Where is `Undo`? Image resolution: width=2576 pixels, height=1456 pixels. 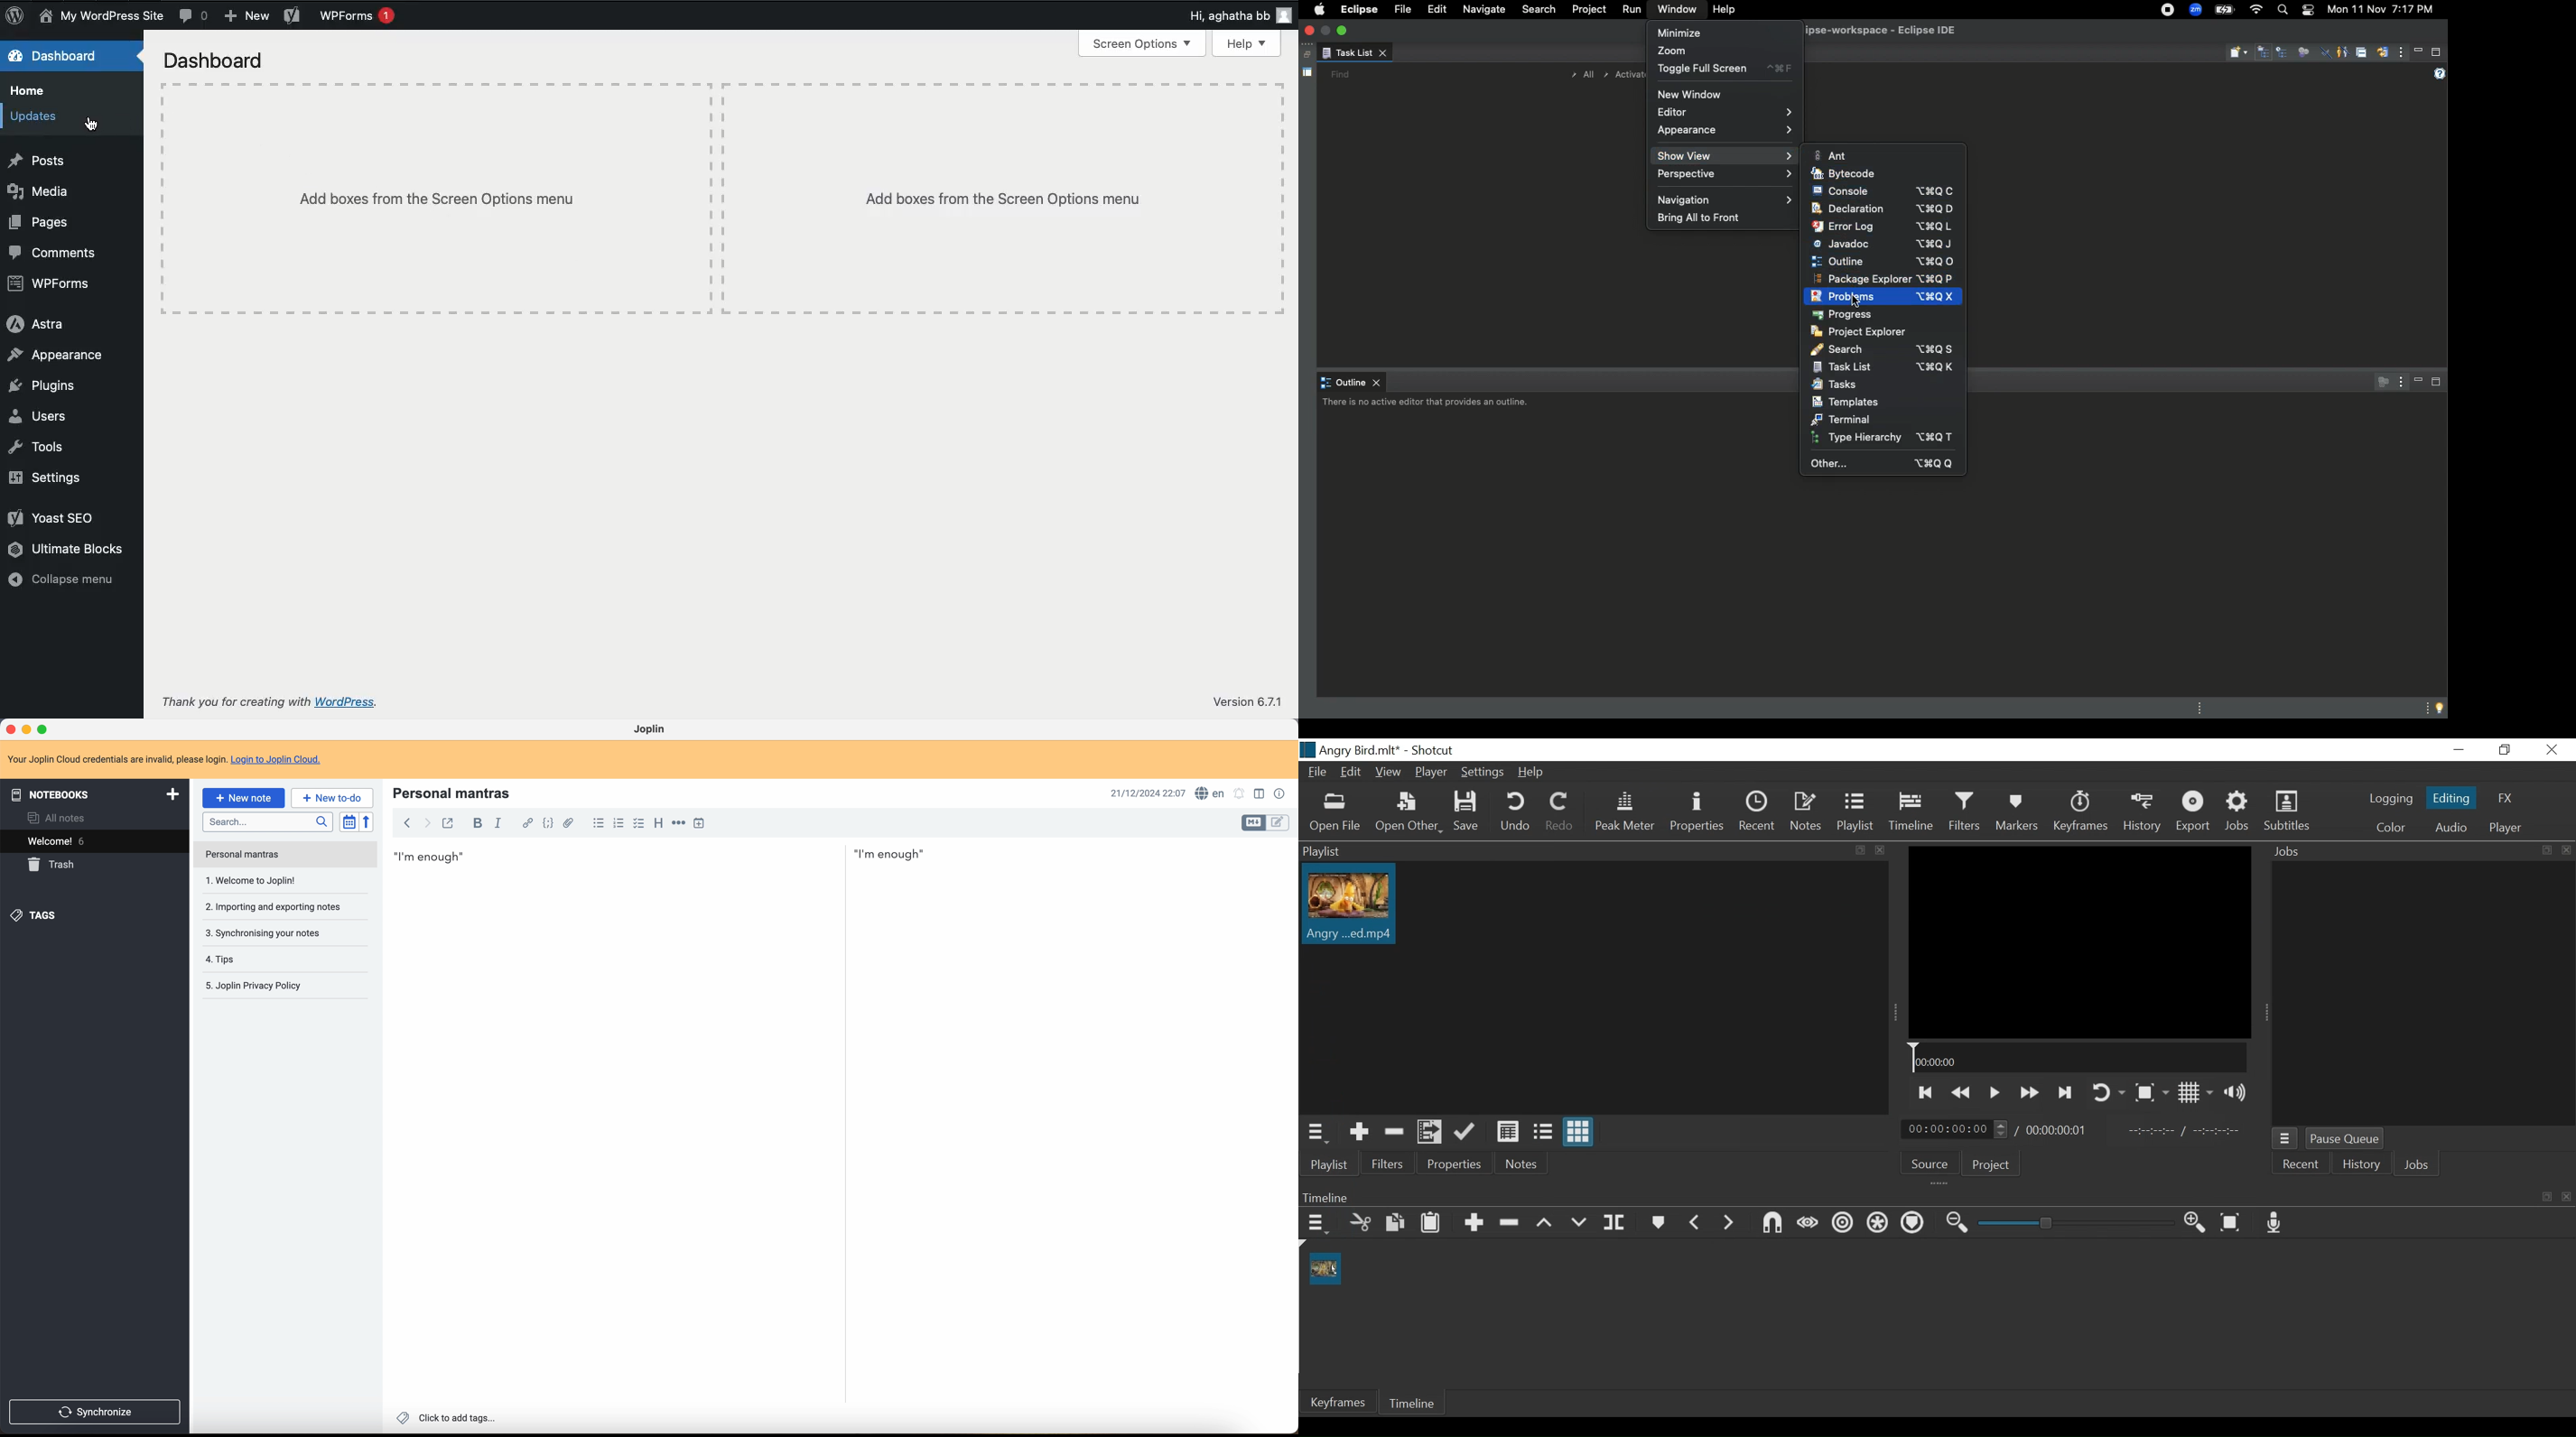 Undo is located at coordinates (1515, 812).